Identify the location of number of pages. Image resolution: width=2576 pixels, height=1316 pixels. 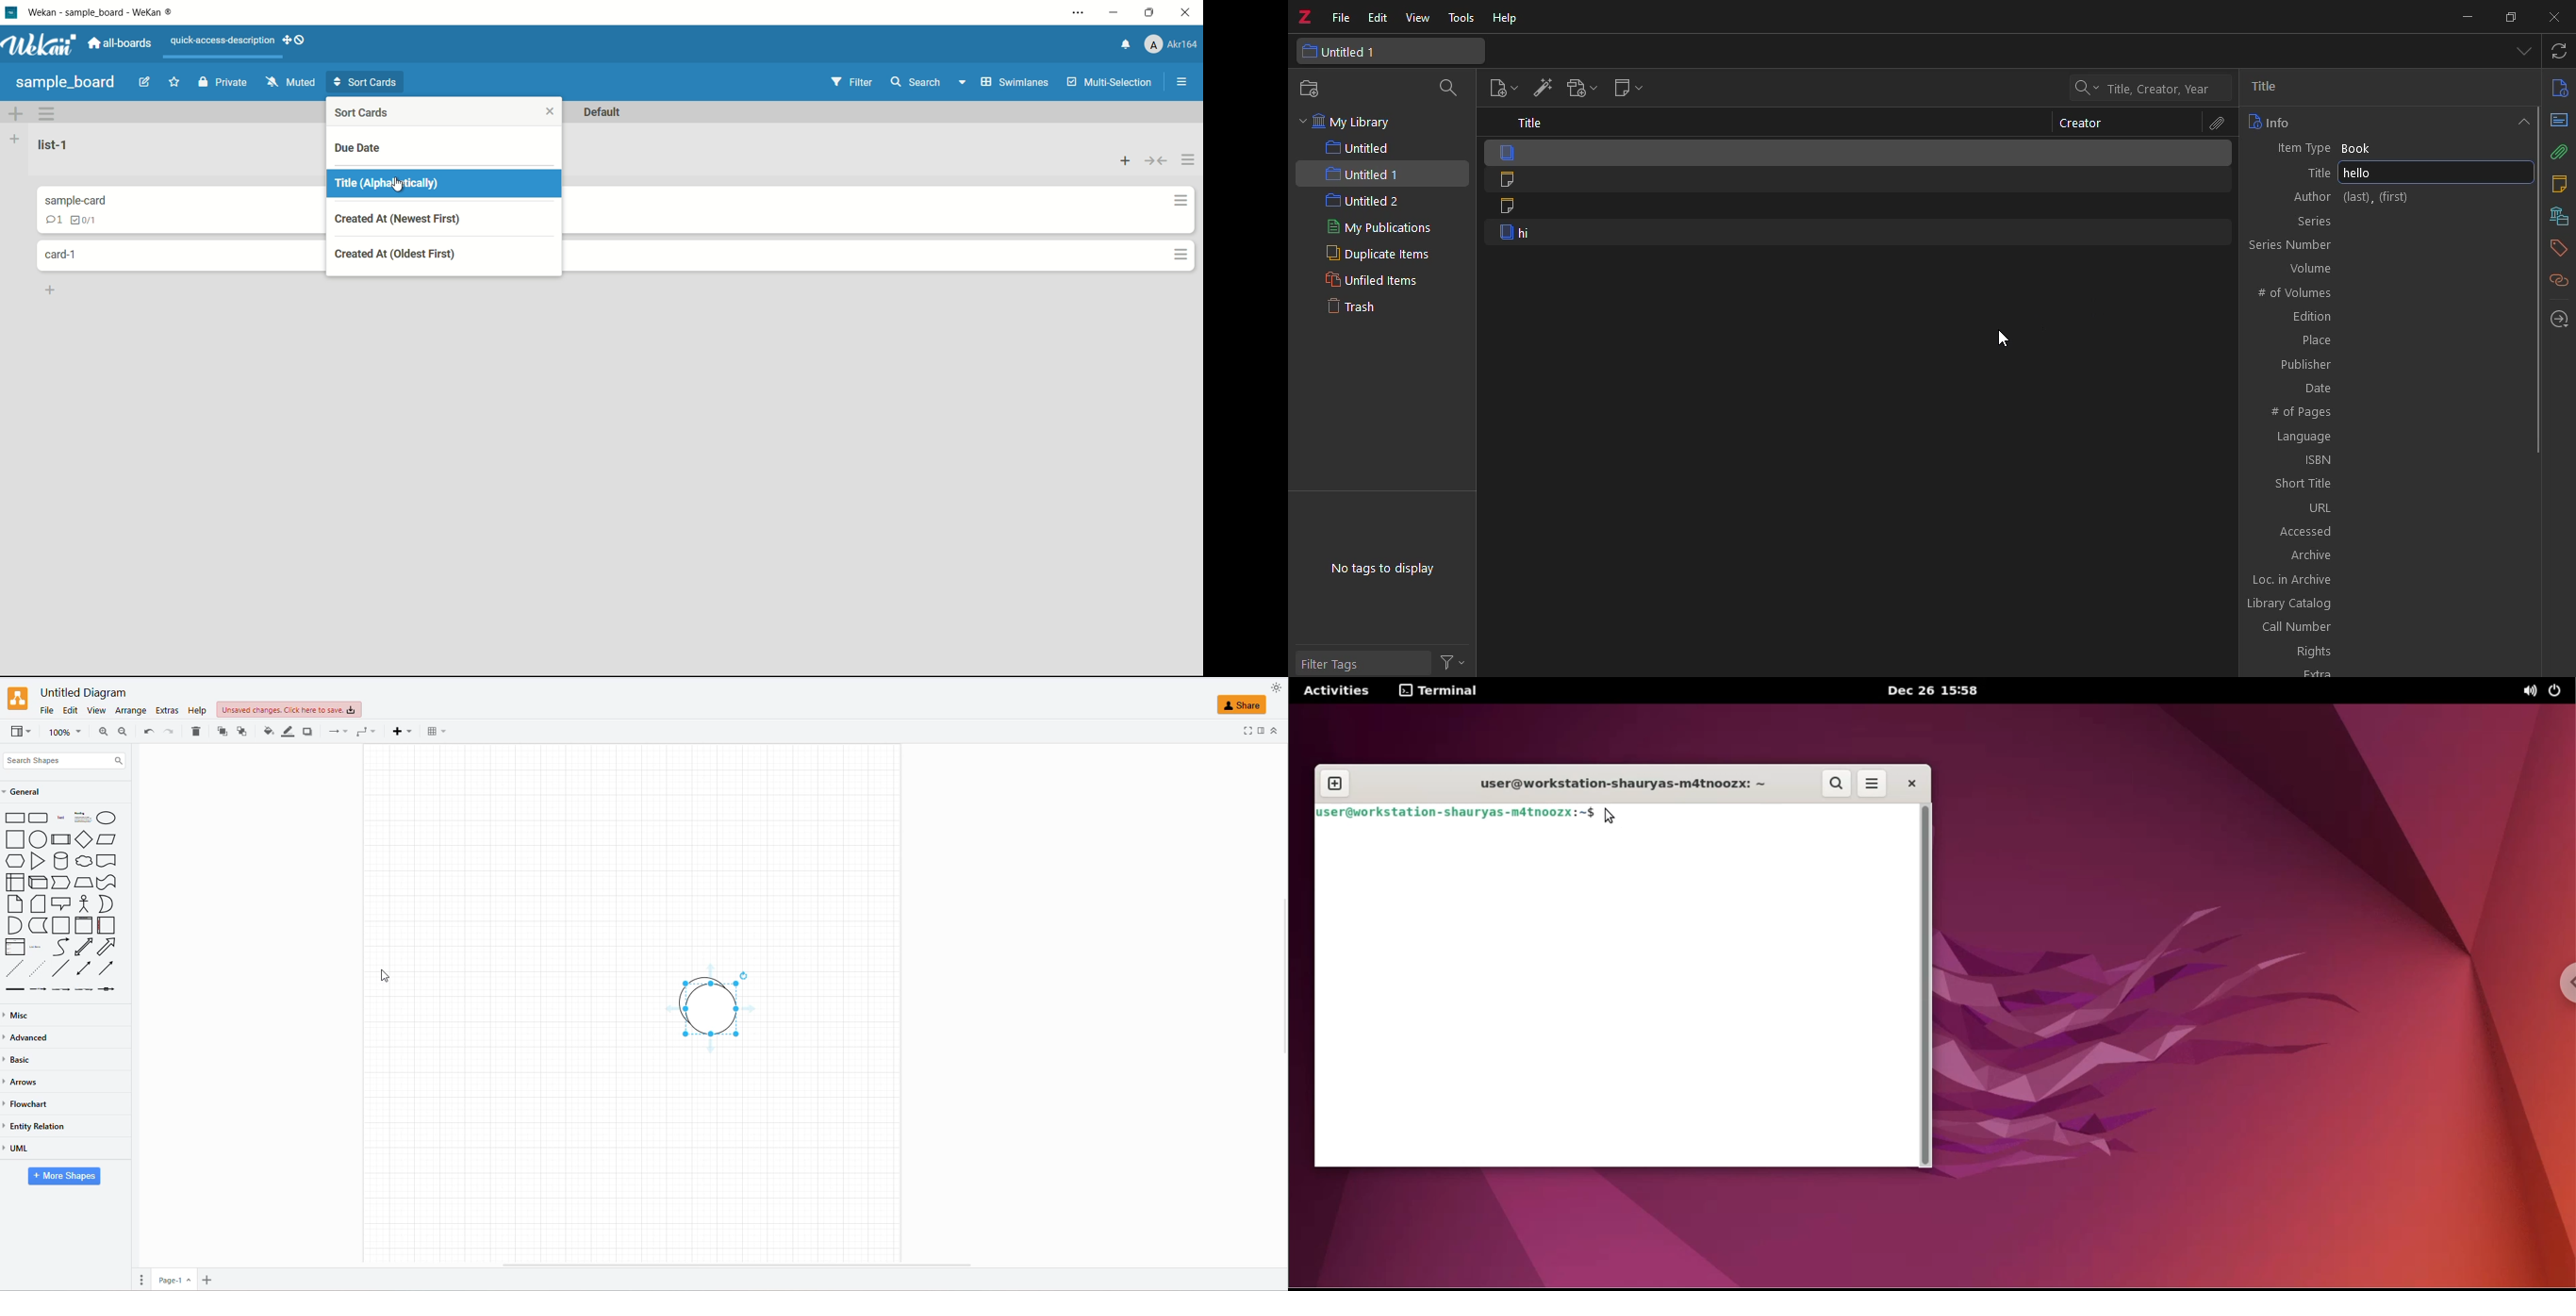
(2387, 411).